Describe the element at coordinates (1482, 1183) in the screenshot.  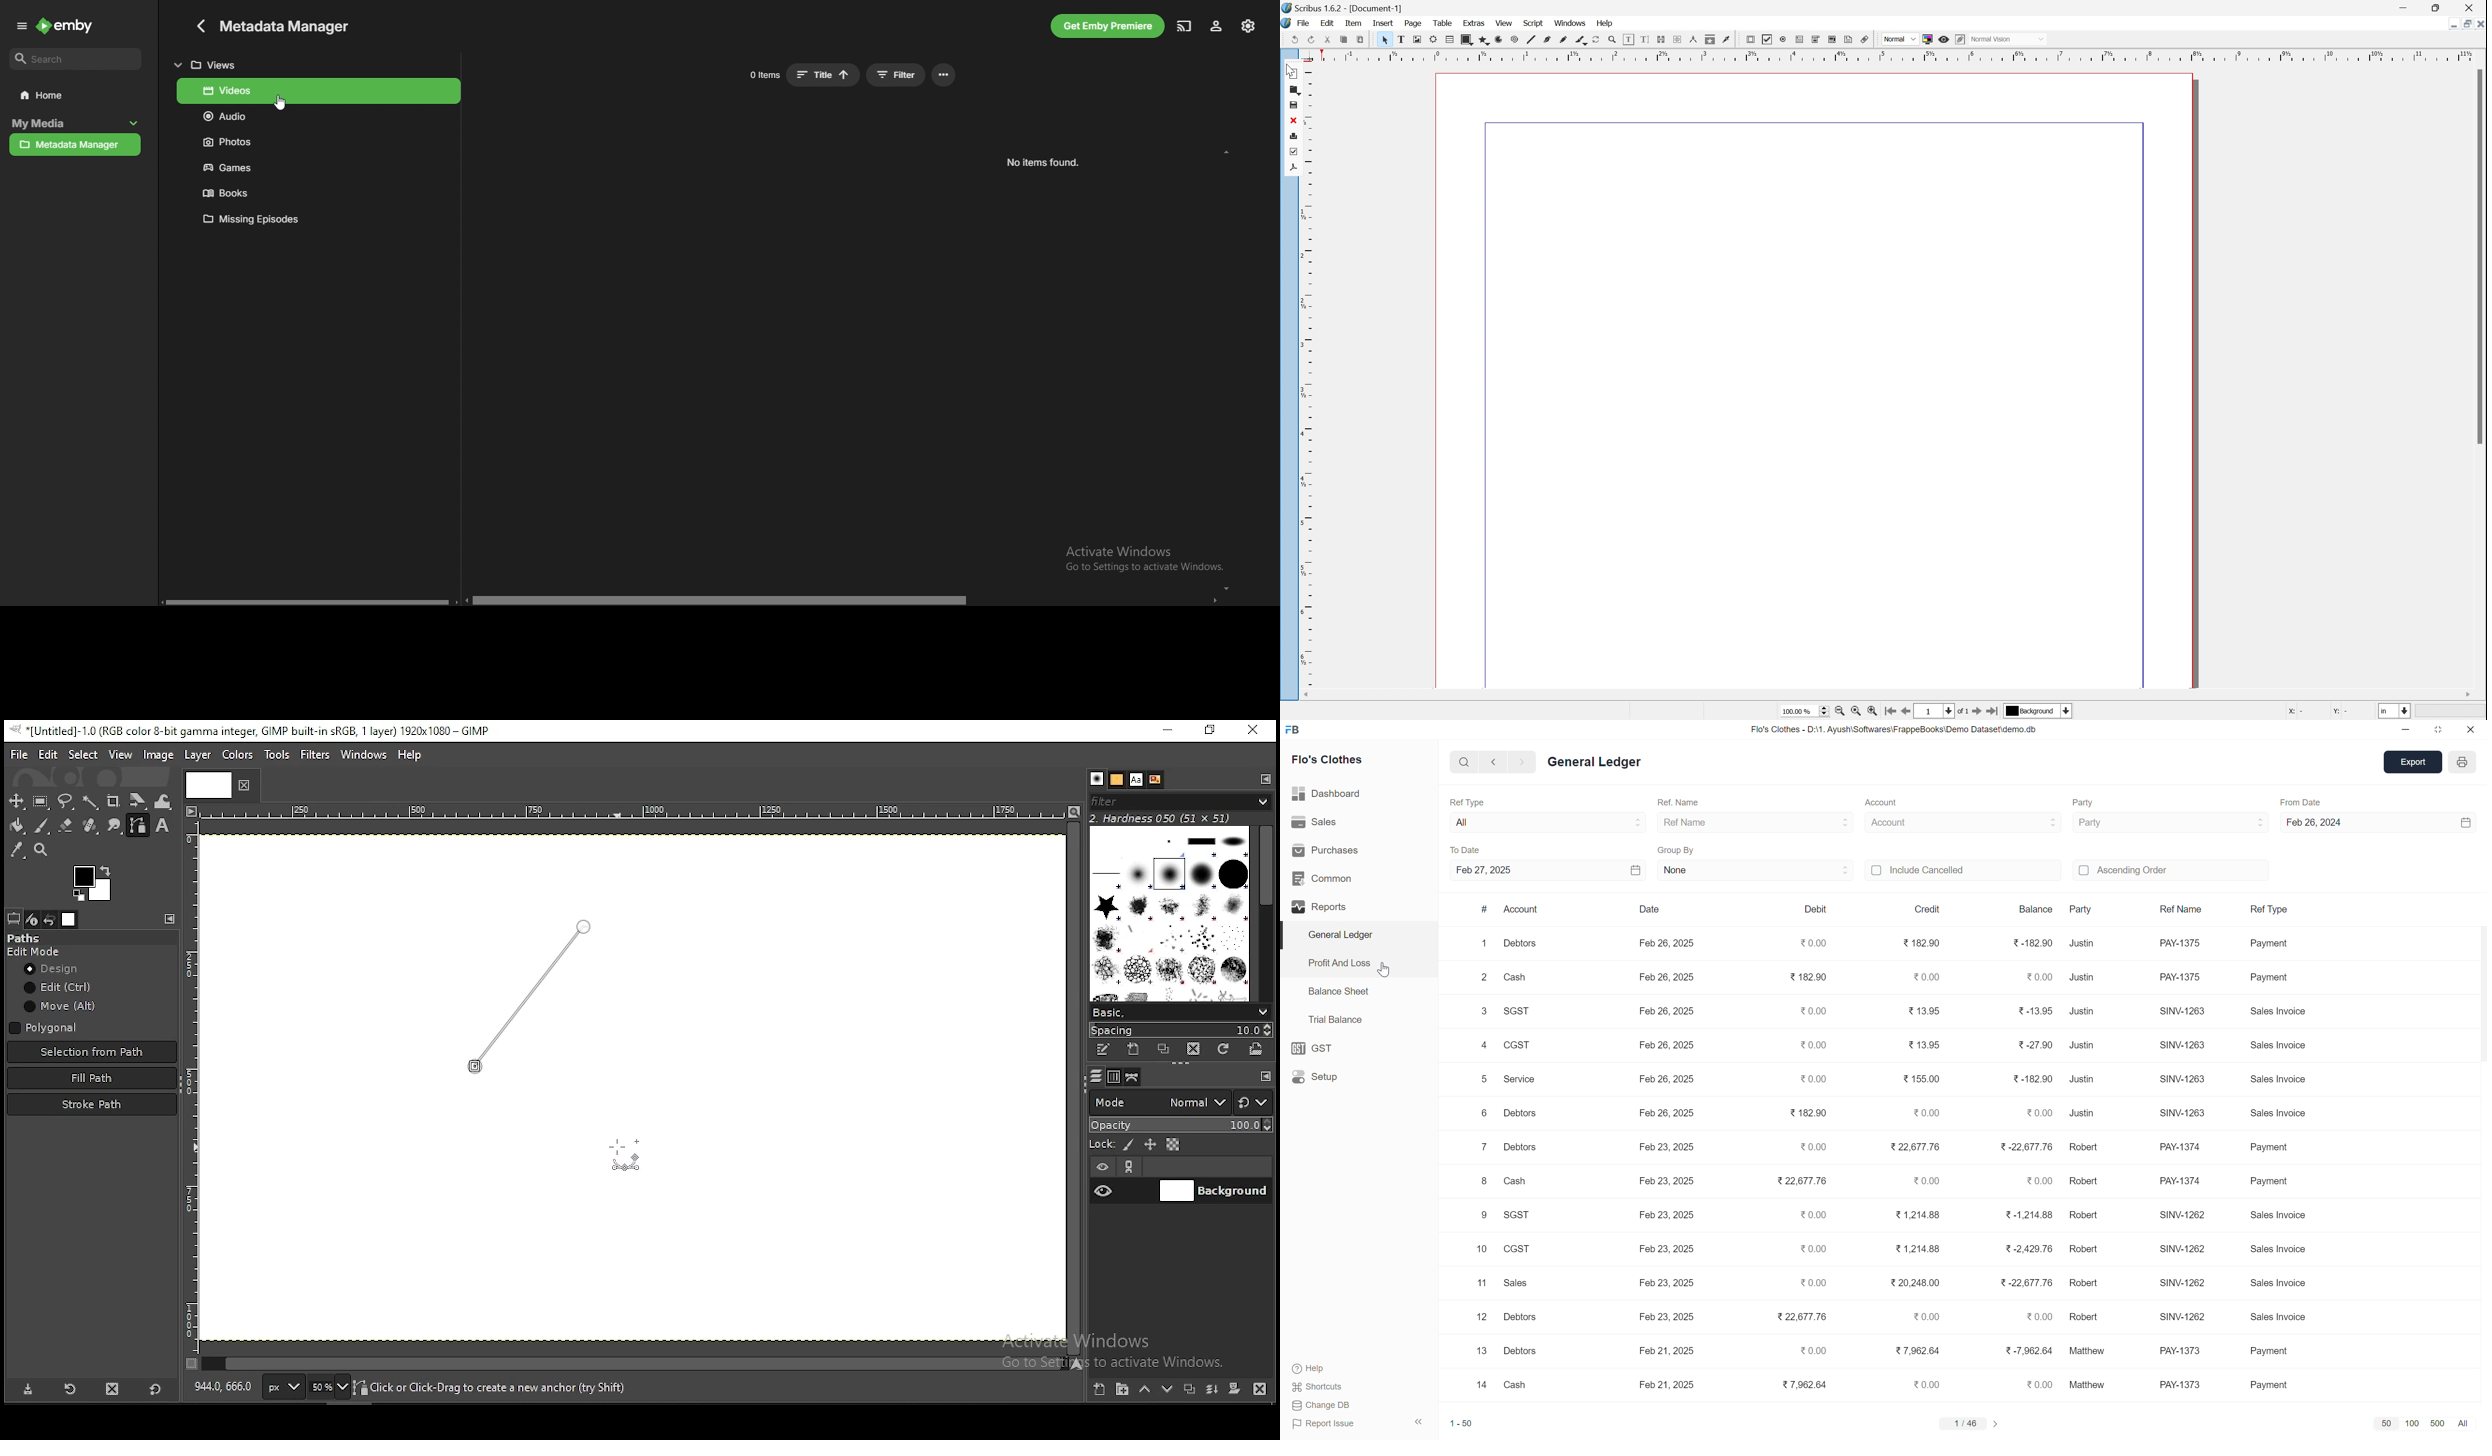
I see `8` at that location.